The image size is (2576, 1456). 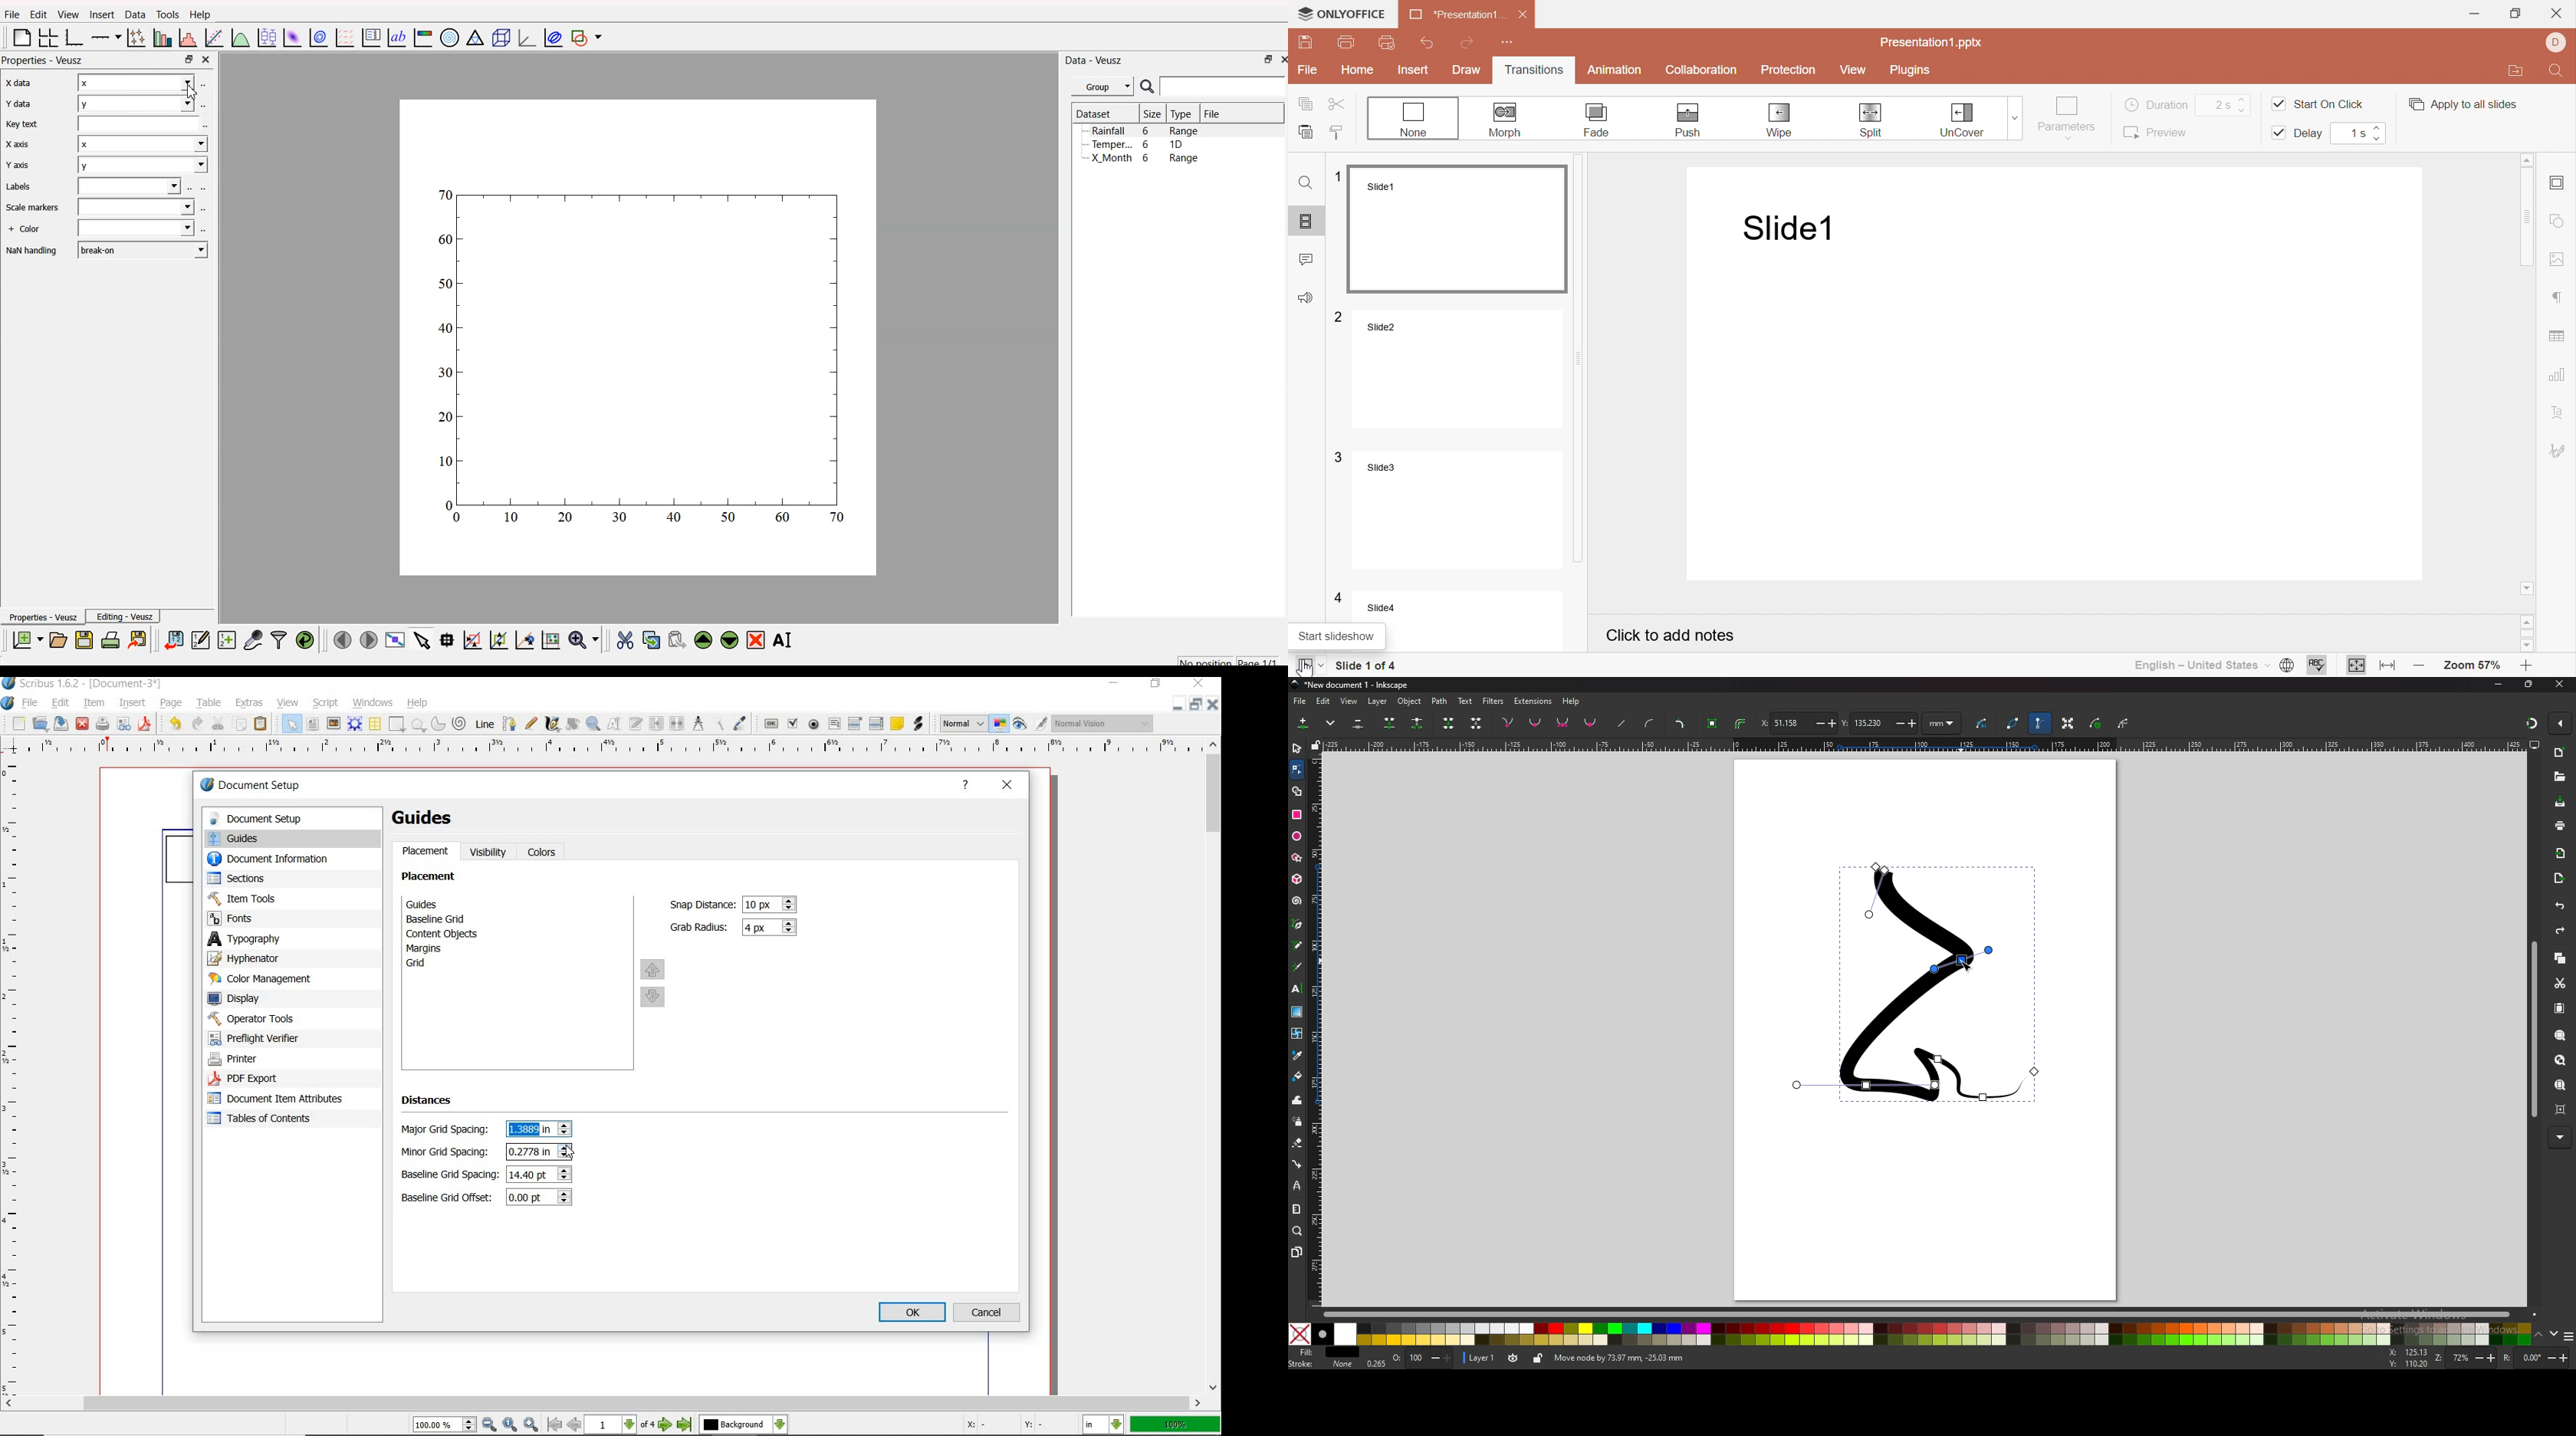 I want to click on auto smooth, so click(x=1591, y=723).